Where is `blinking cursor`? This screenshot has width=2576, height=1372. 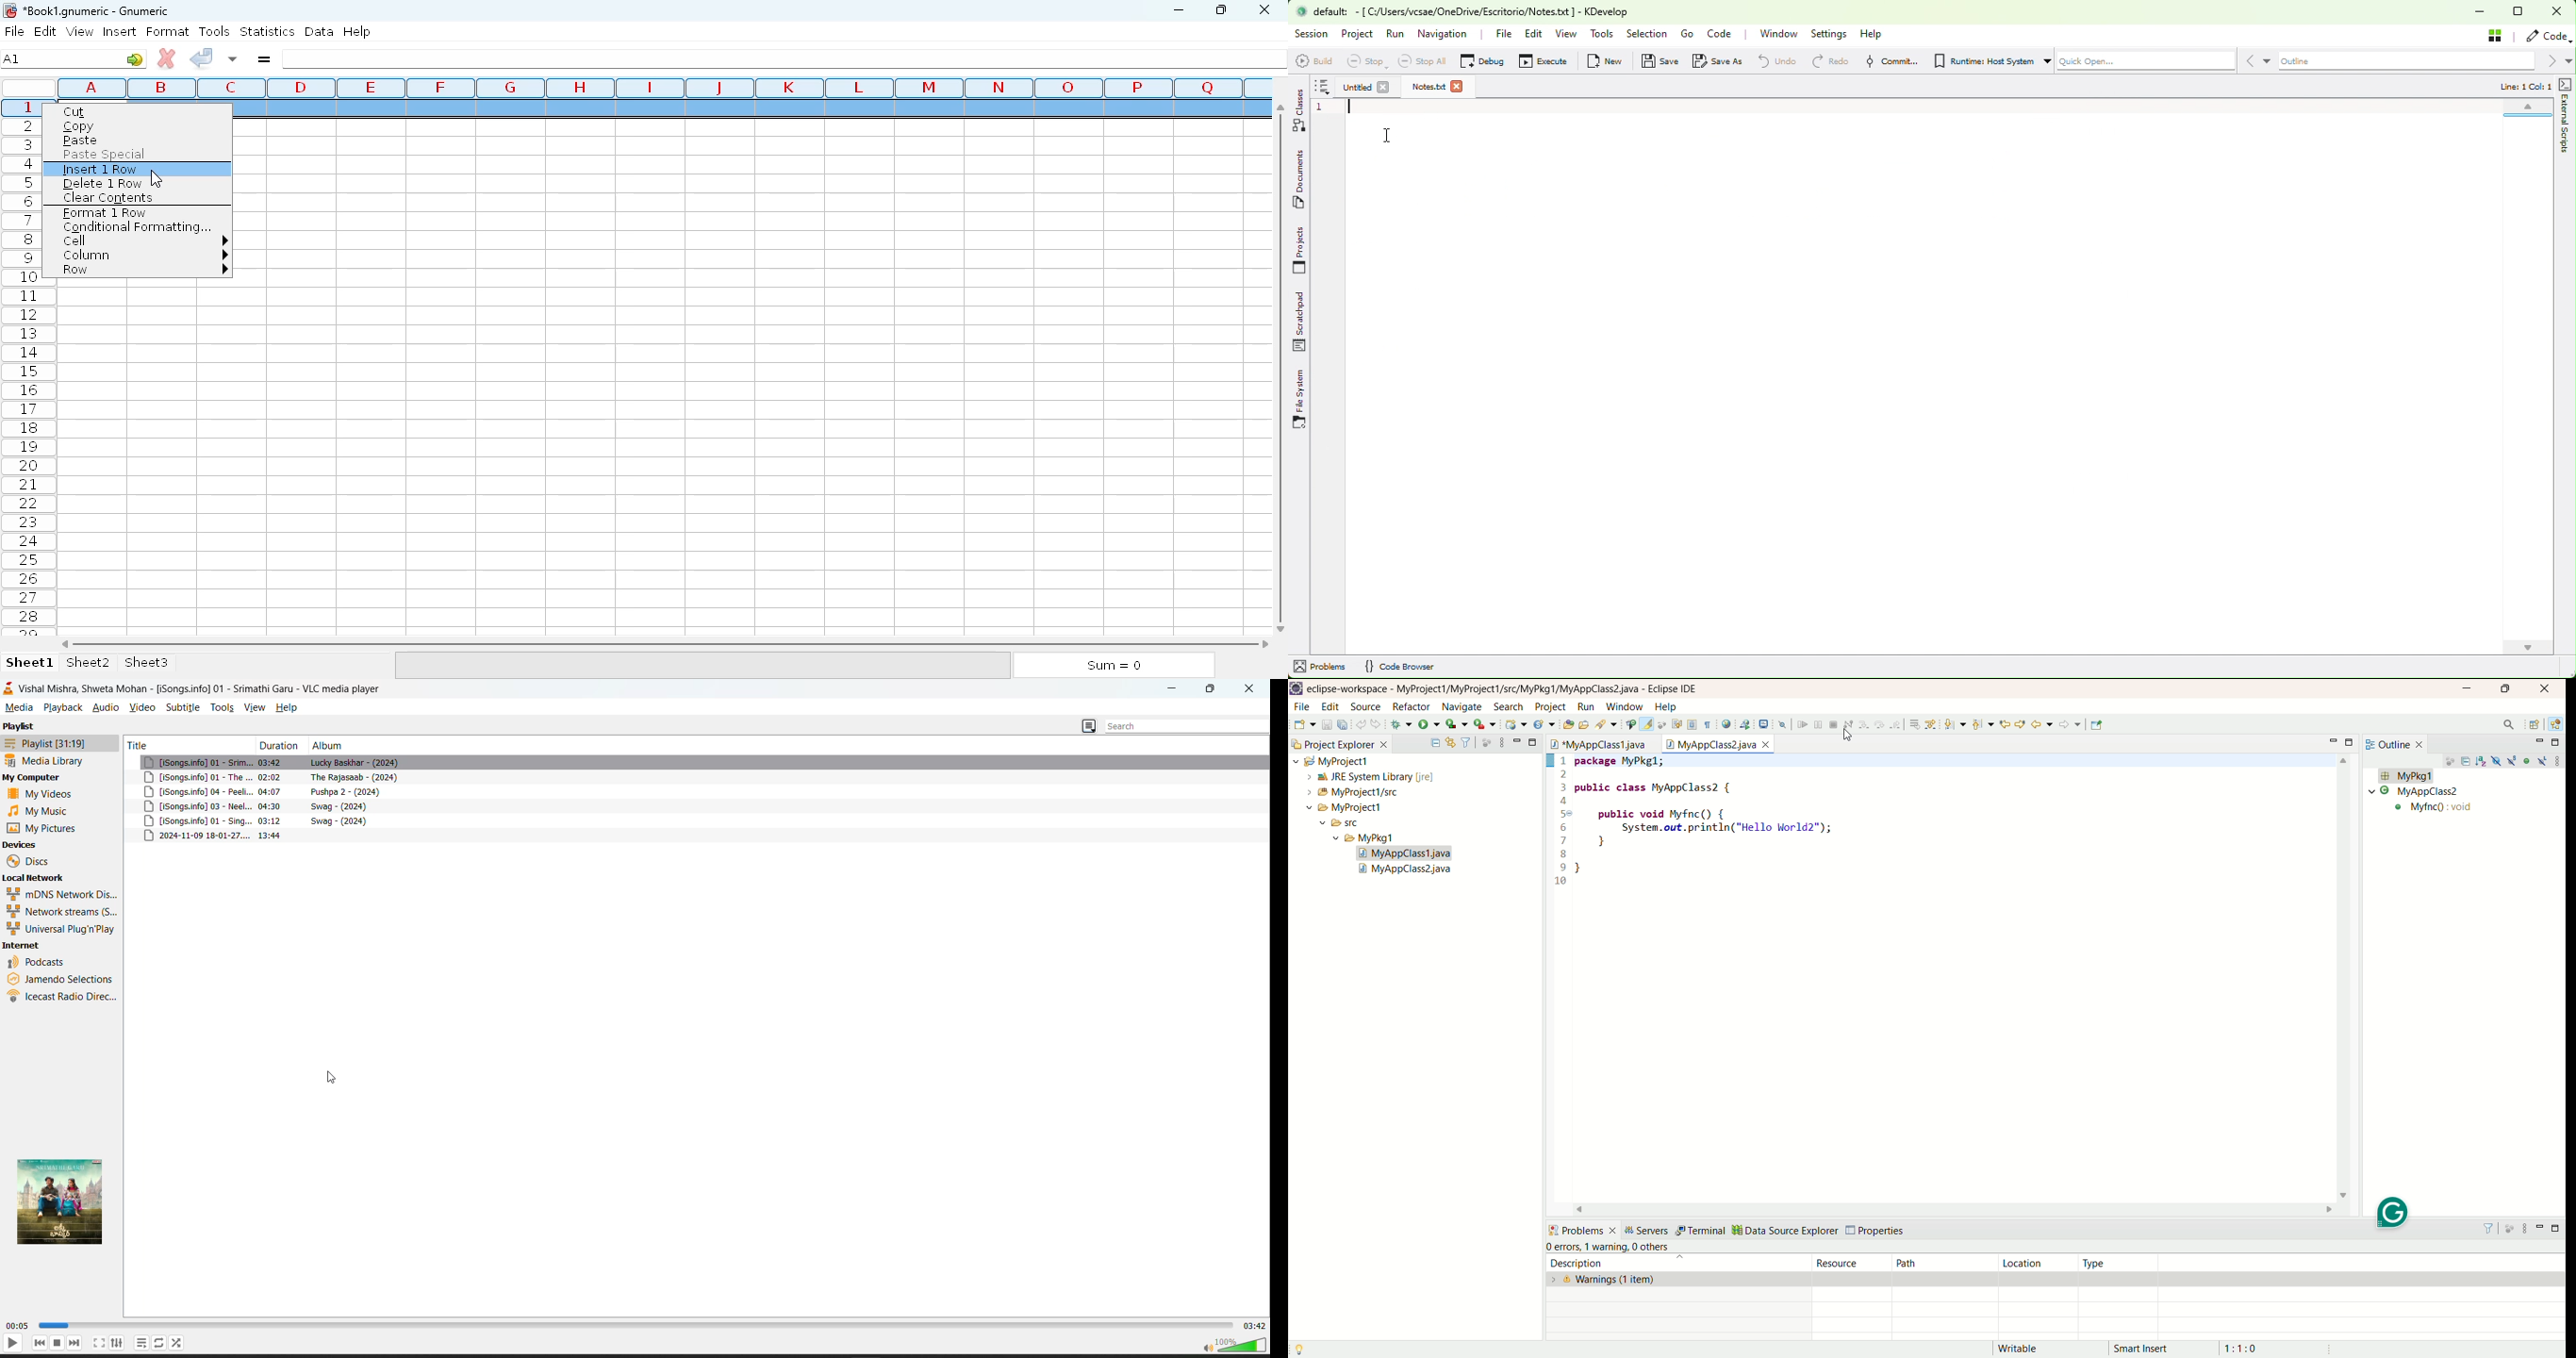
blinking cursor is located at coordinates (1350, 108).